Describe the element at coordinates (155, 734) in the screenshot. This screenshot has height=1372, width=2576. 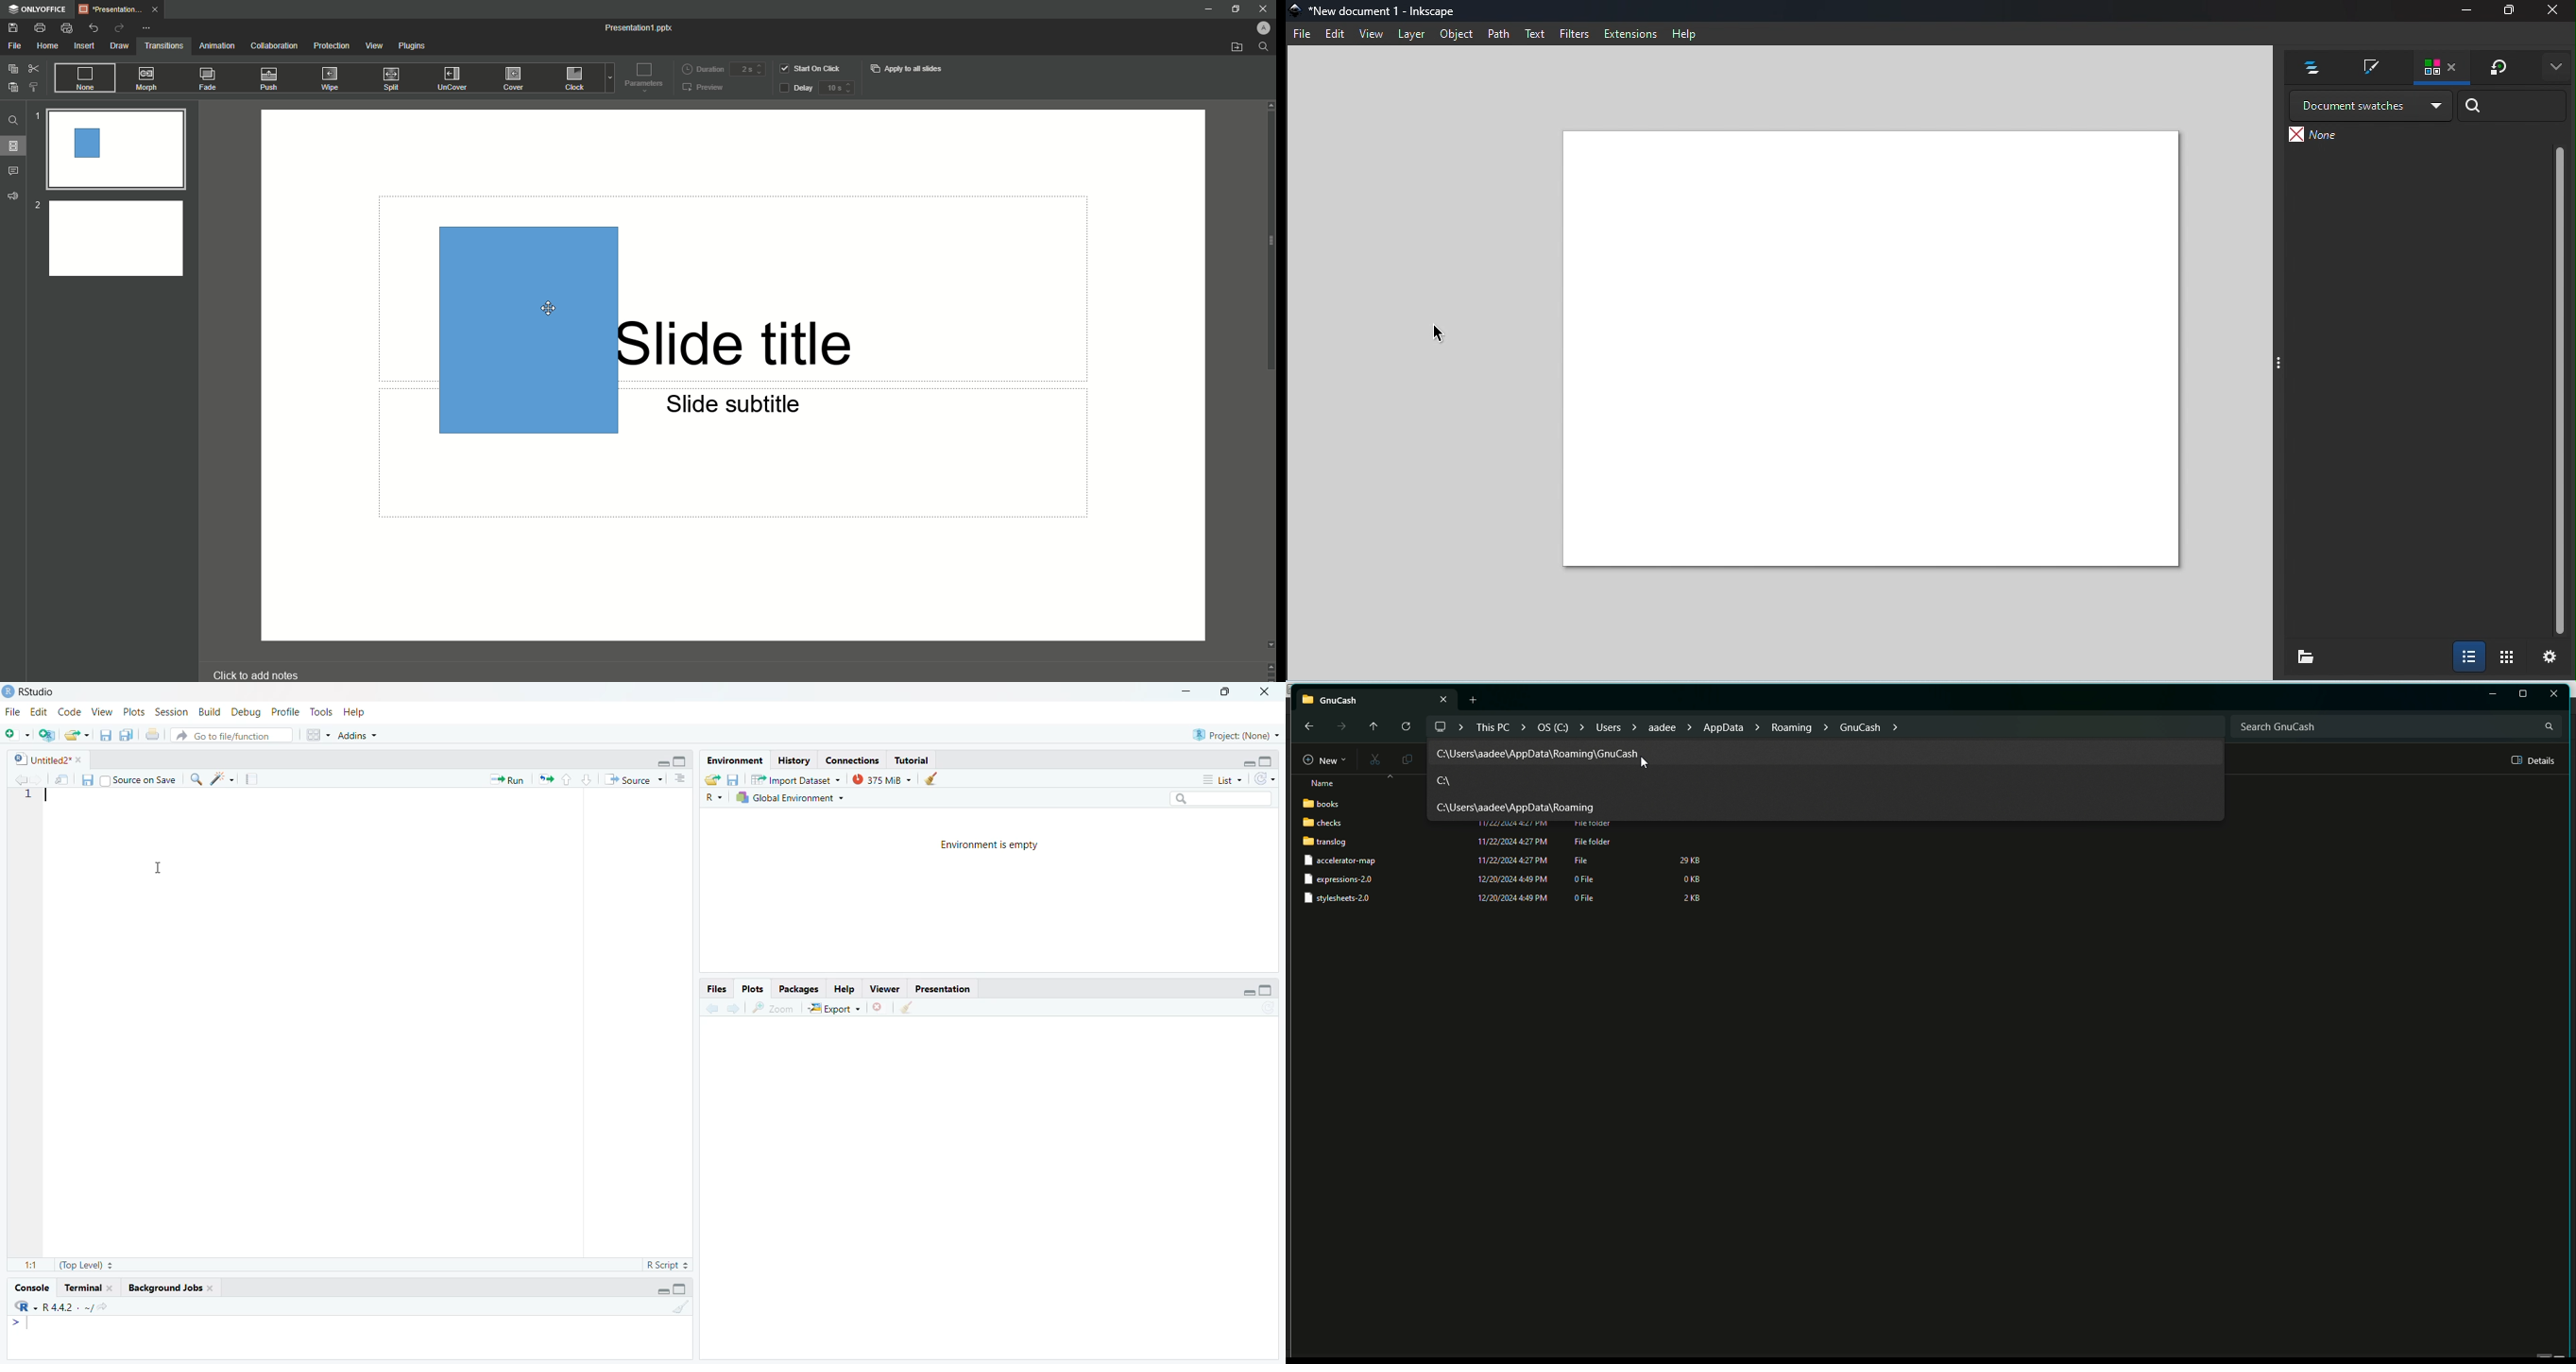
I see `print the current file` at that location.